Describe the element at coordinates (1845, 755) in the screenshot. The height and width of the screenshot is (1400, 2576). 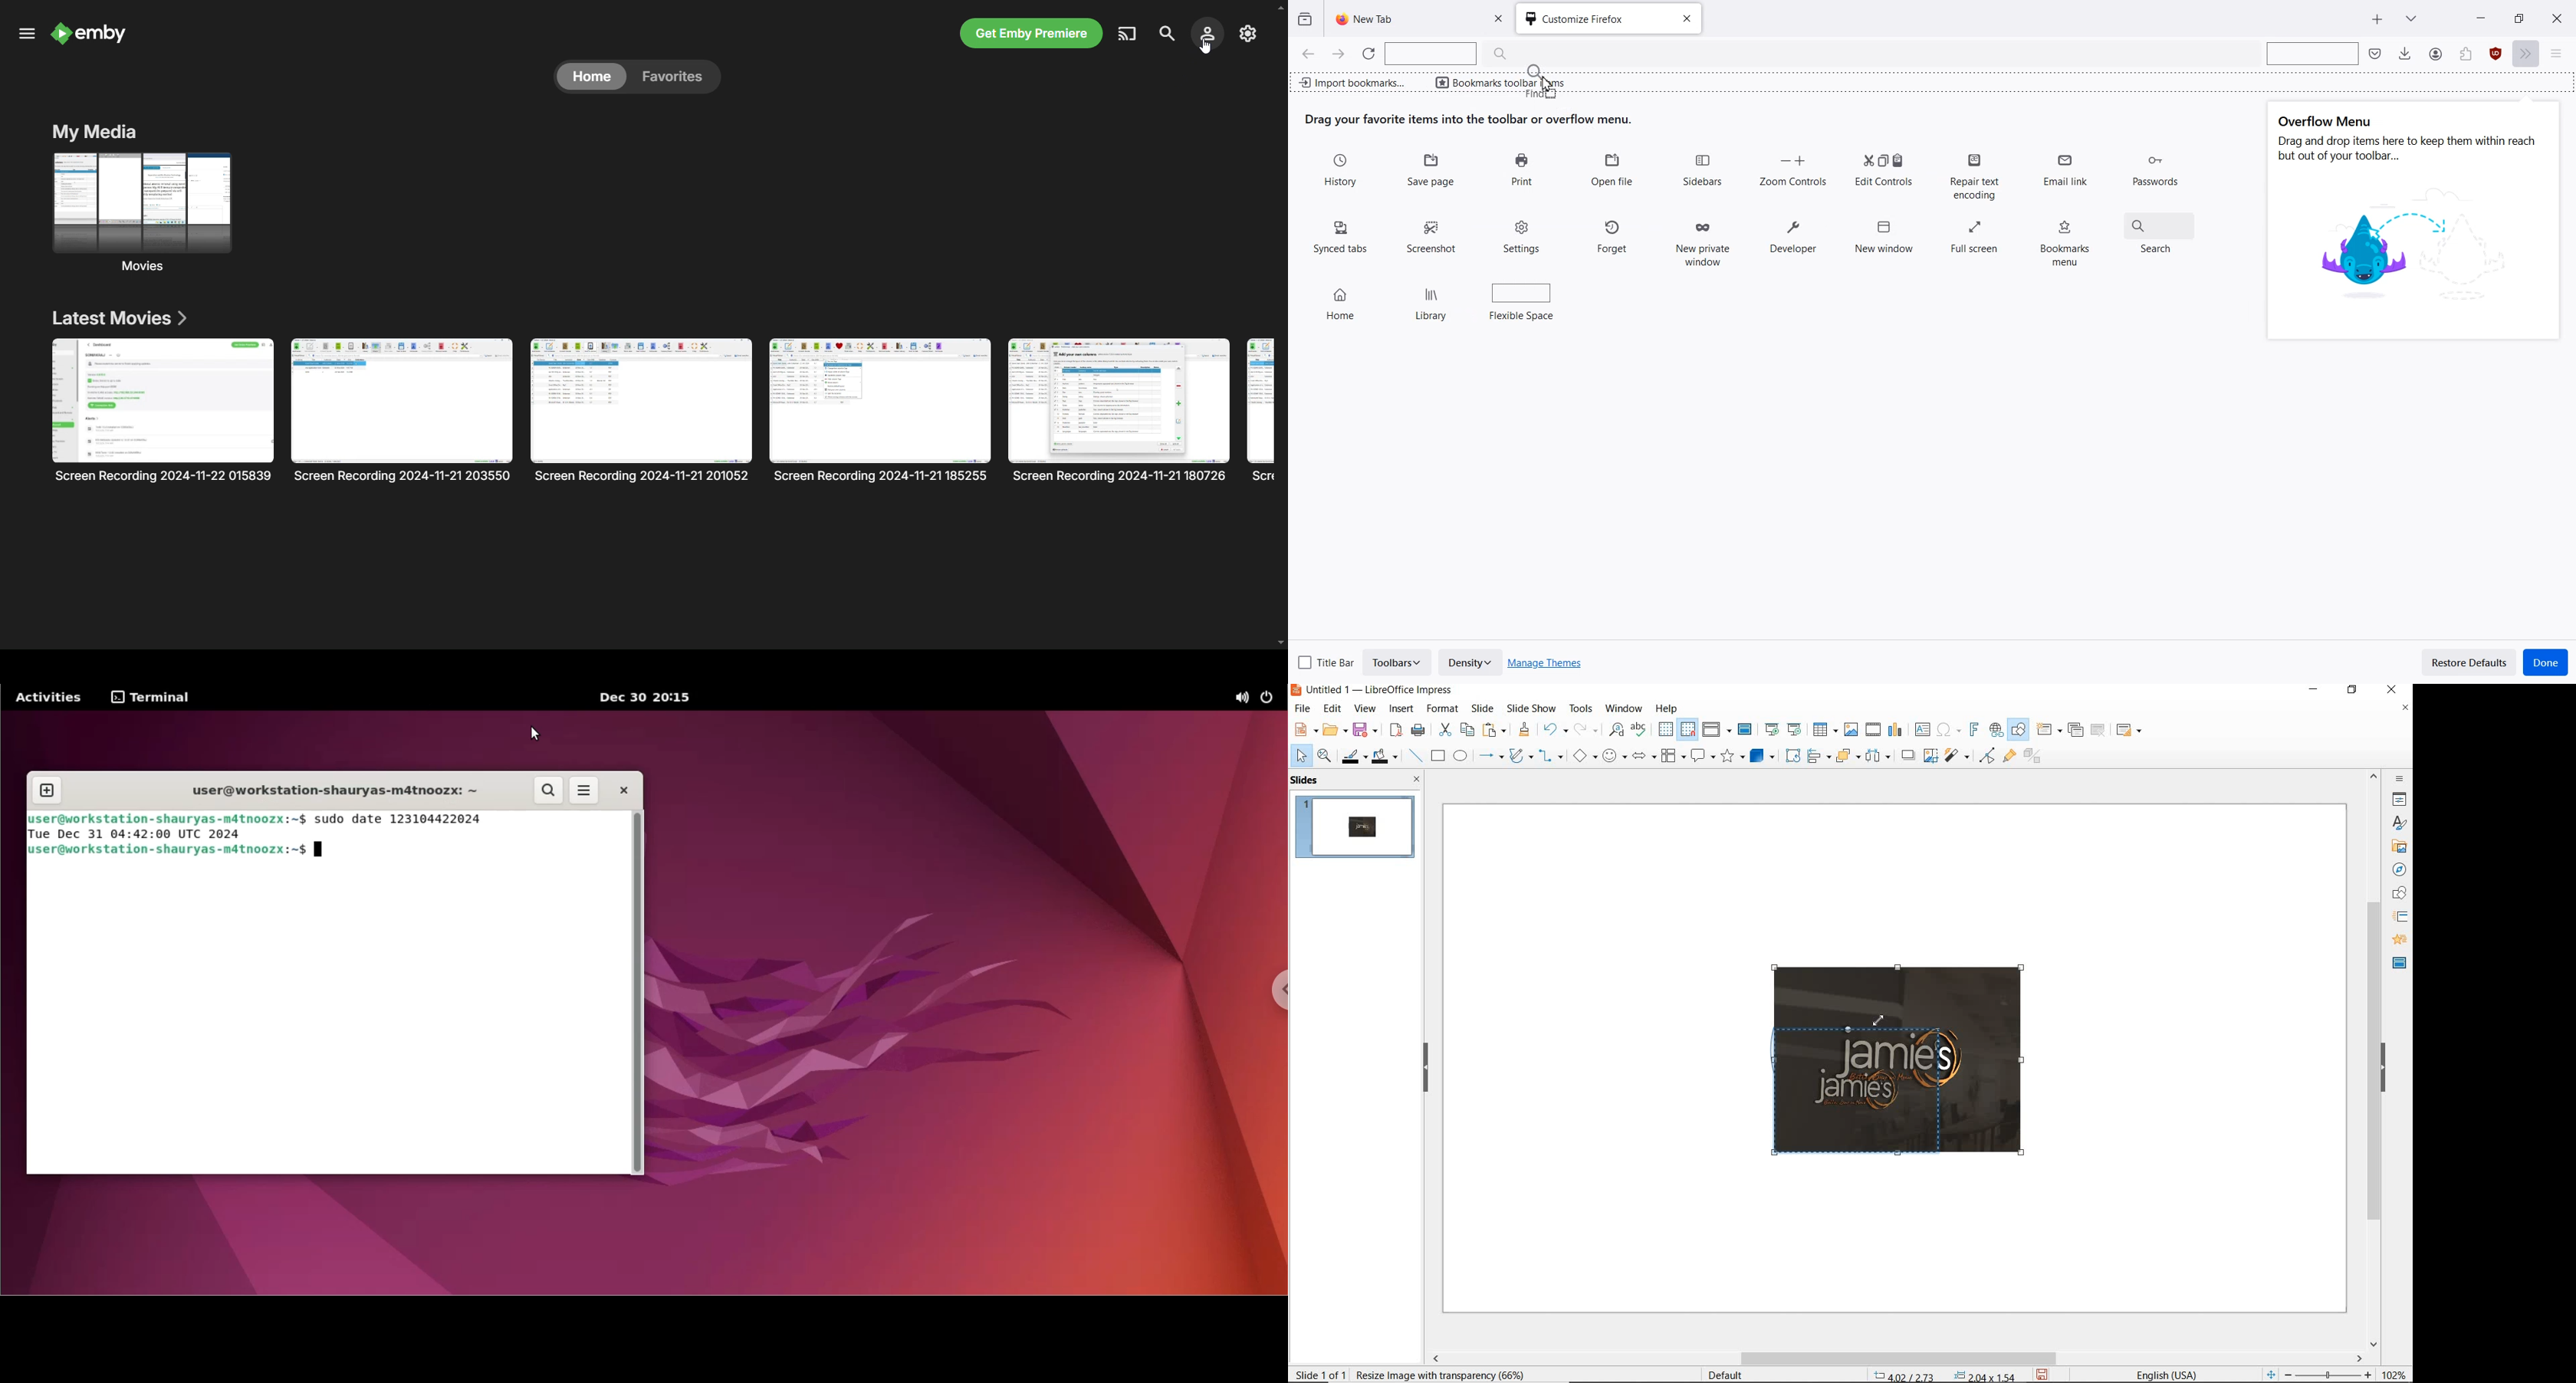
I see `arrange` at that location.